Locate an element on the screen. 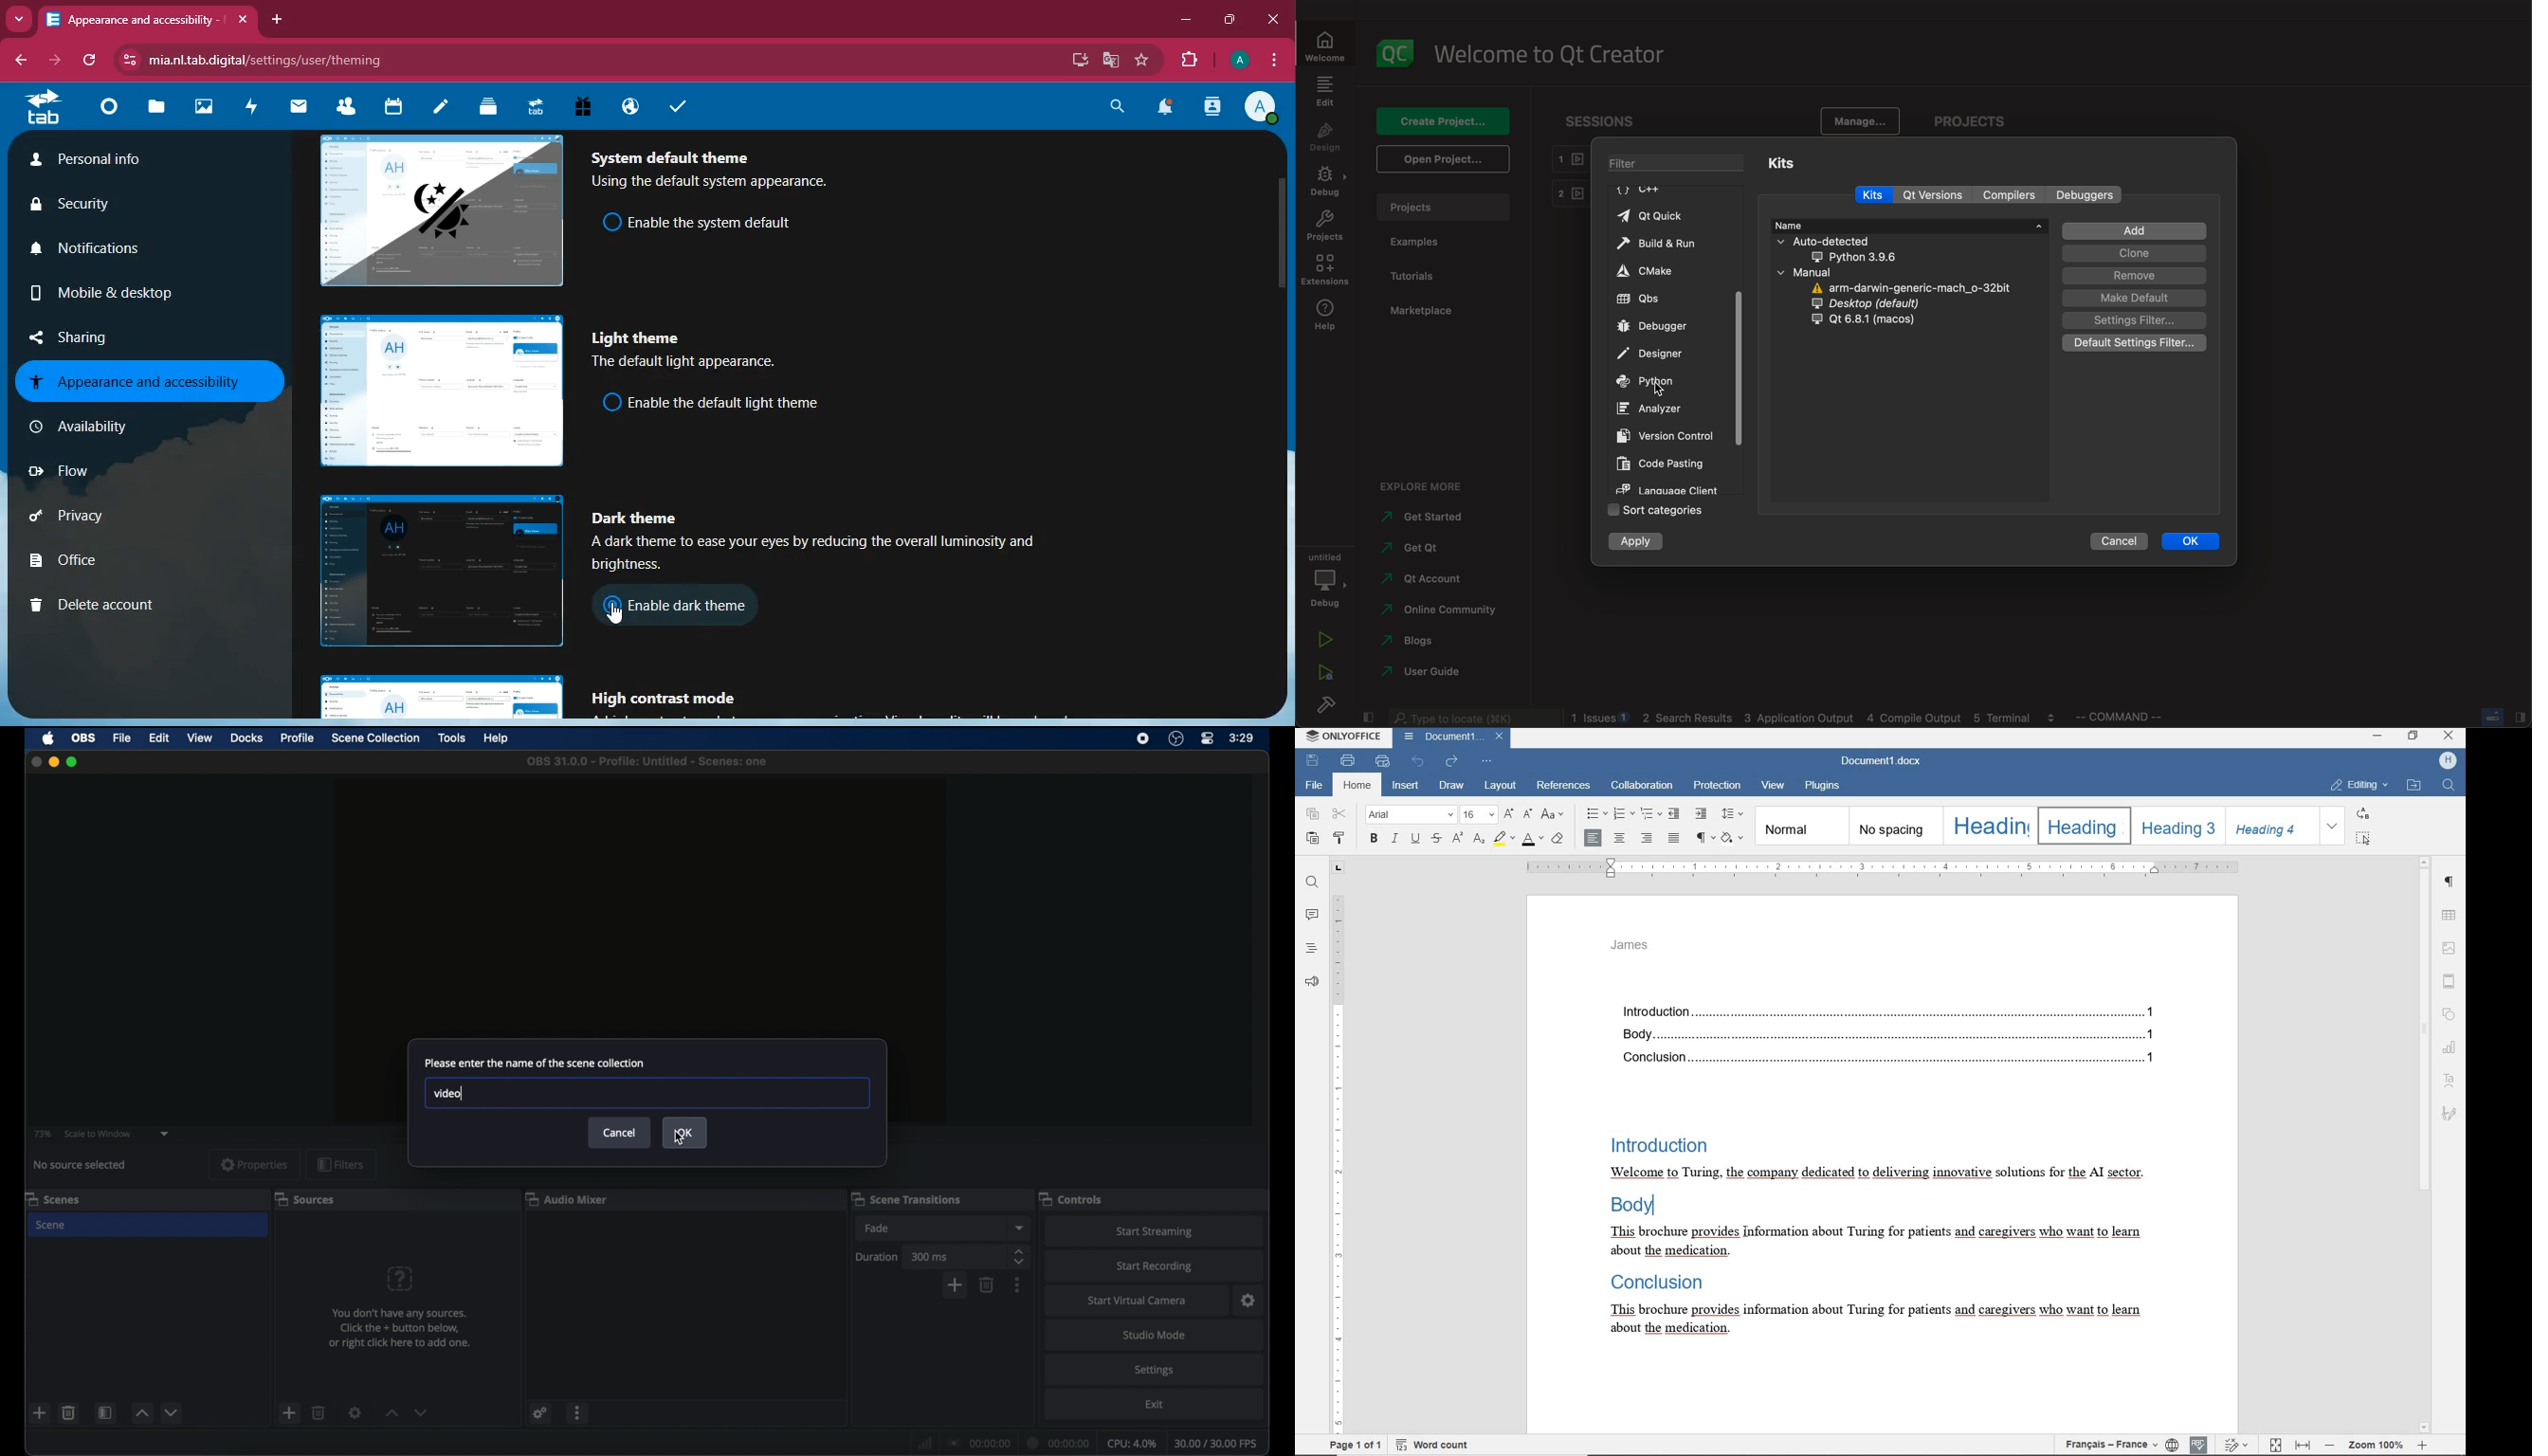 The image size is (2548, 1456). delete is located at coordinates (320, 1413).